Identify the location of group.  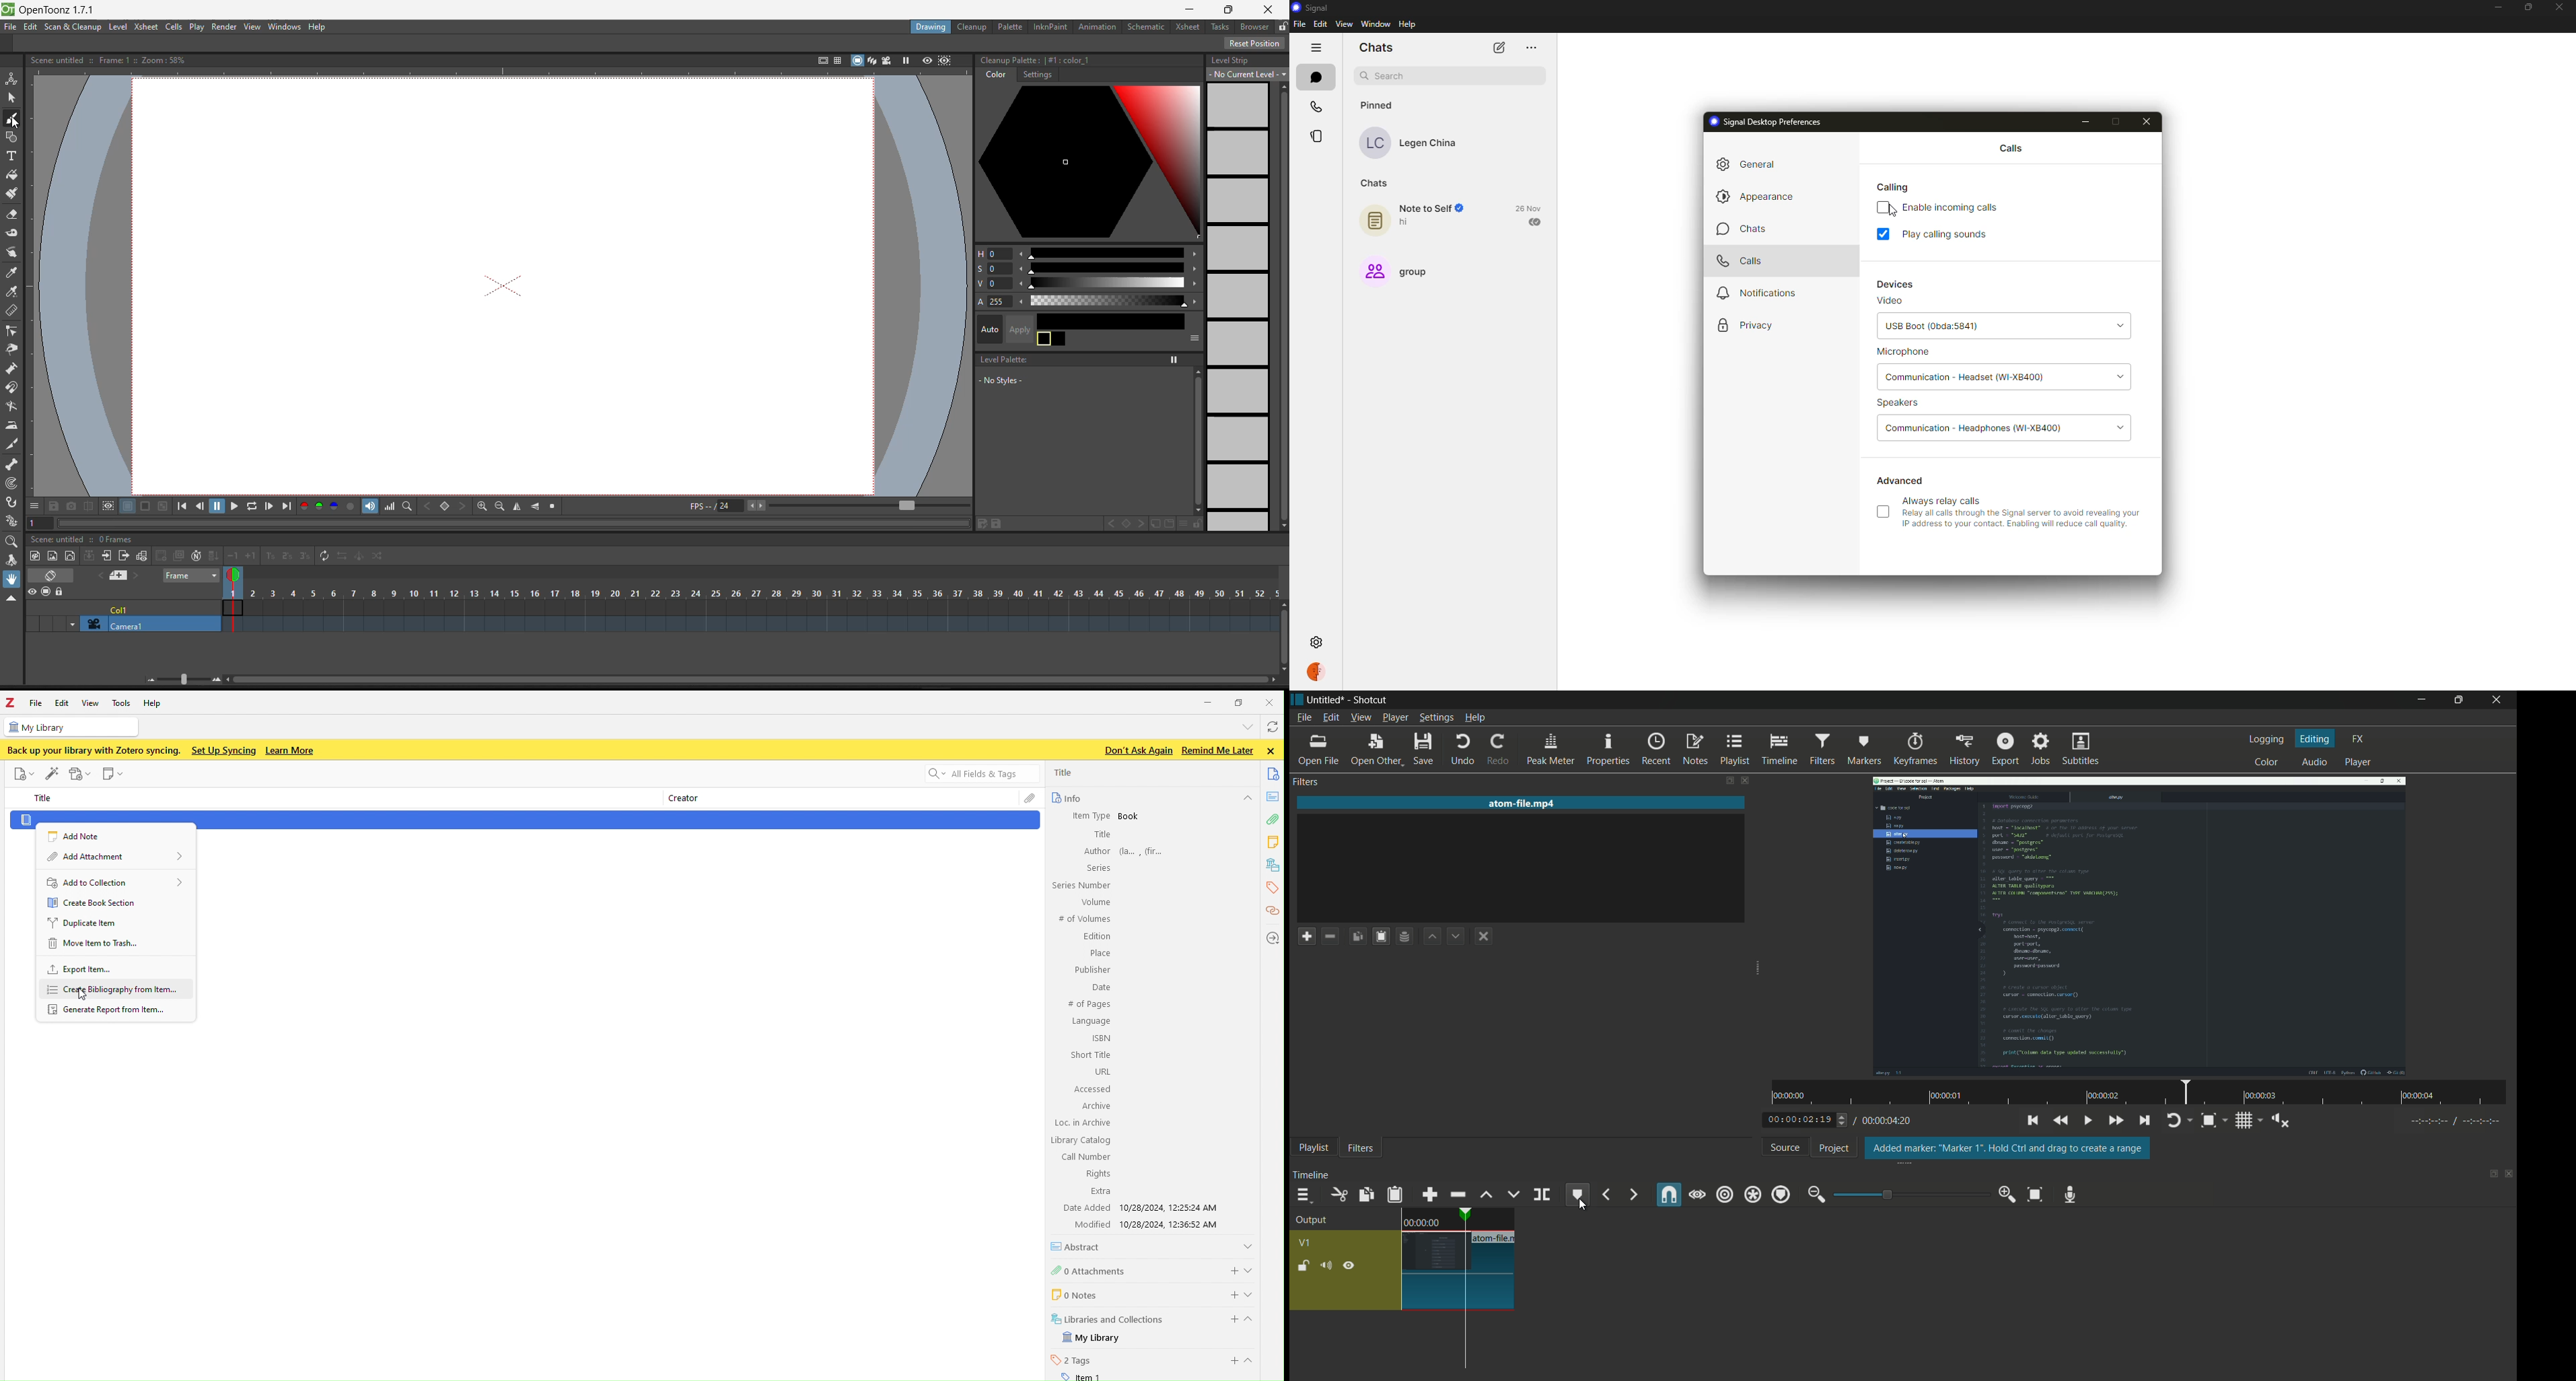
(1395, 271).